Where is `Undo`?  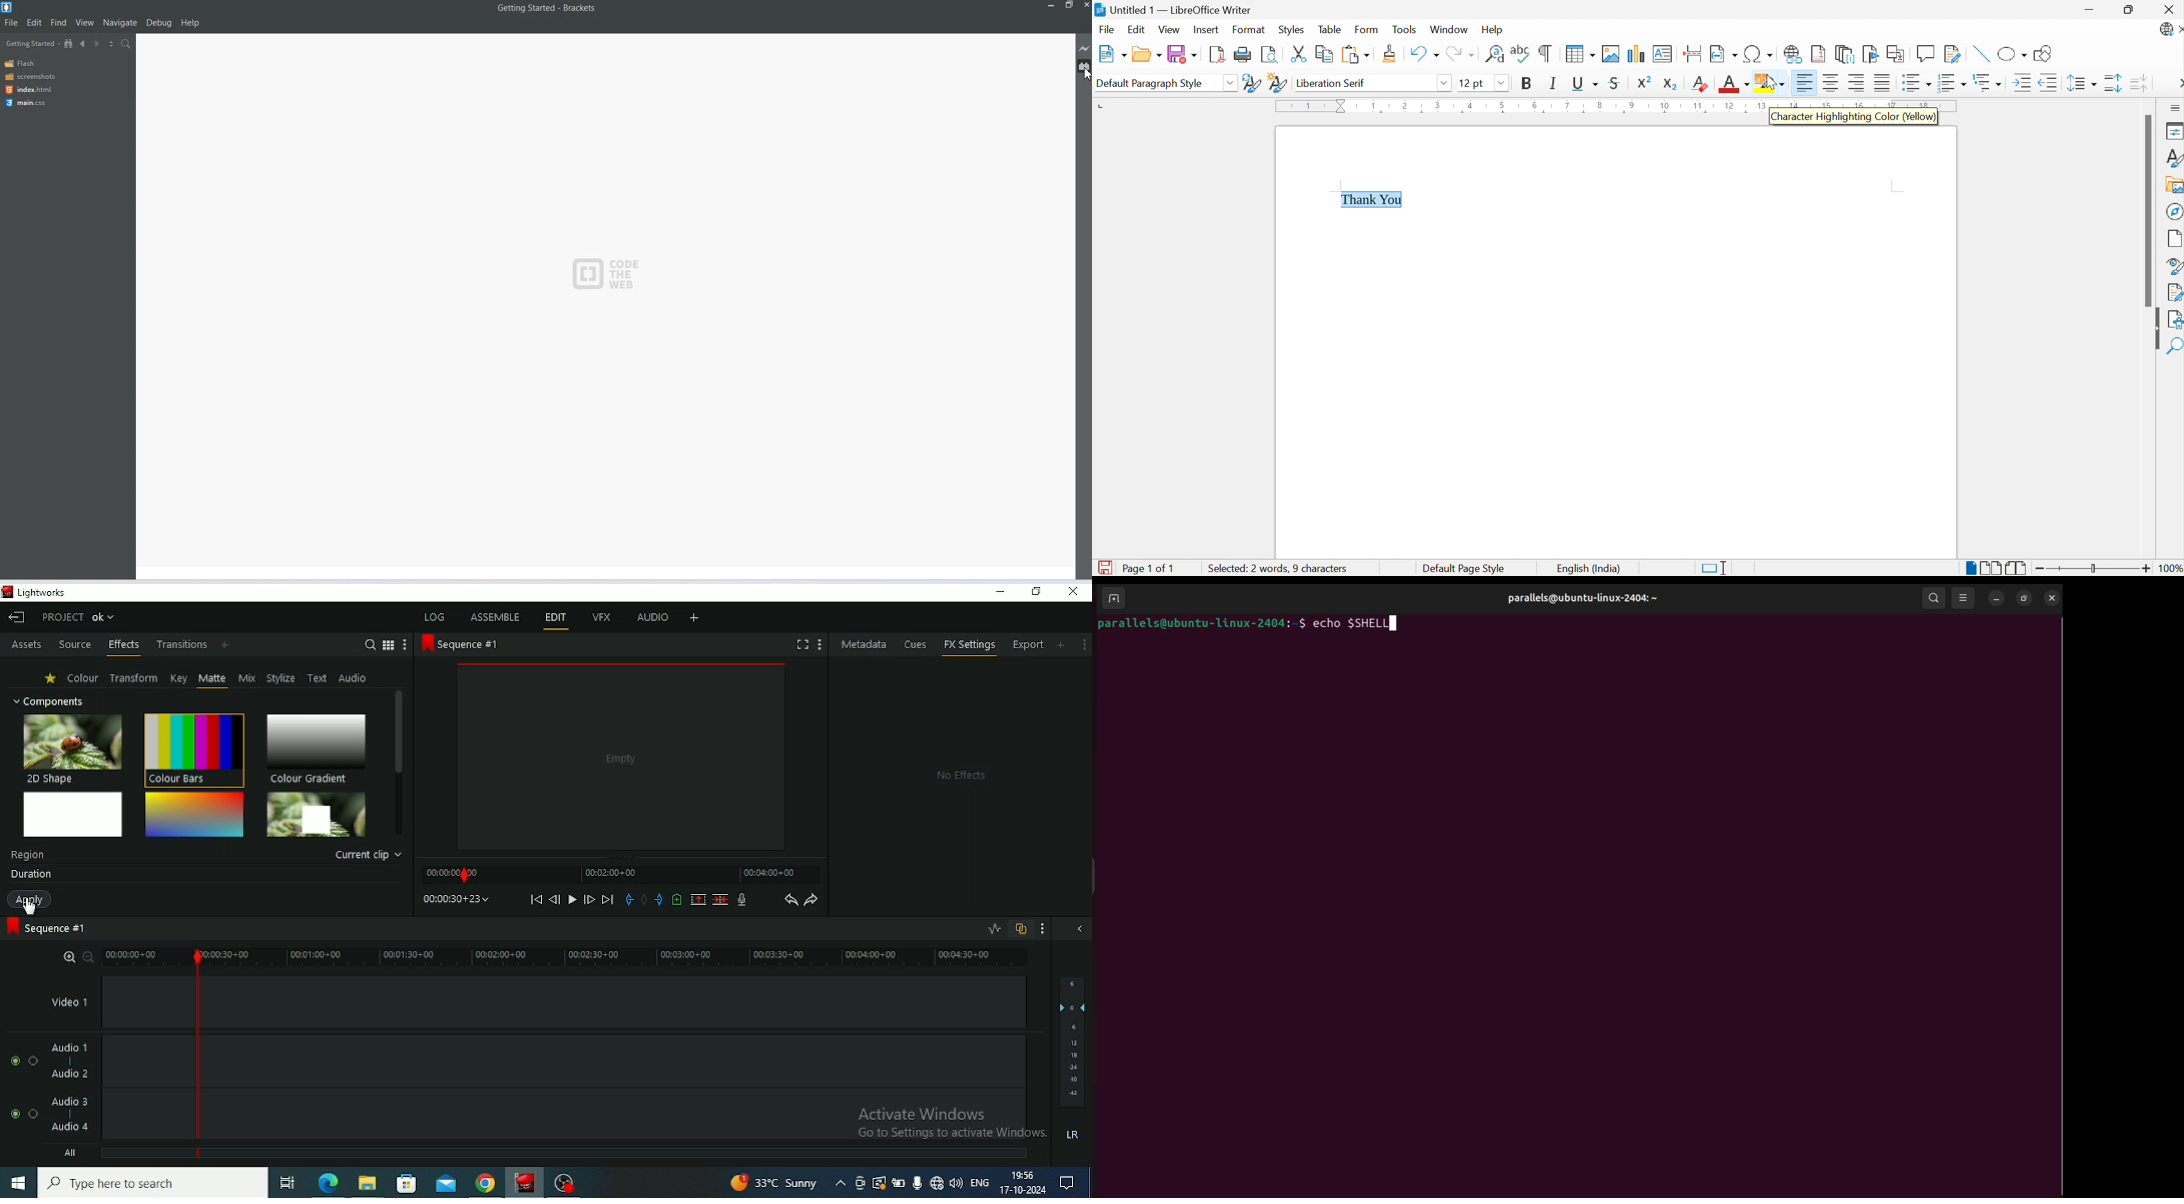
Undo is located at coordinates (1424, 54).